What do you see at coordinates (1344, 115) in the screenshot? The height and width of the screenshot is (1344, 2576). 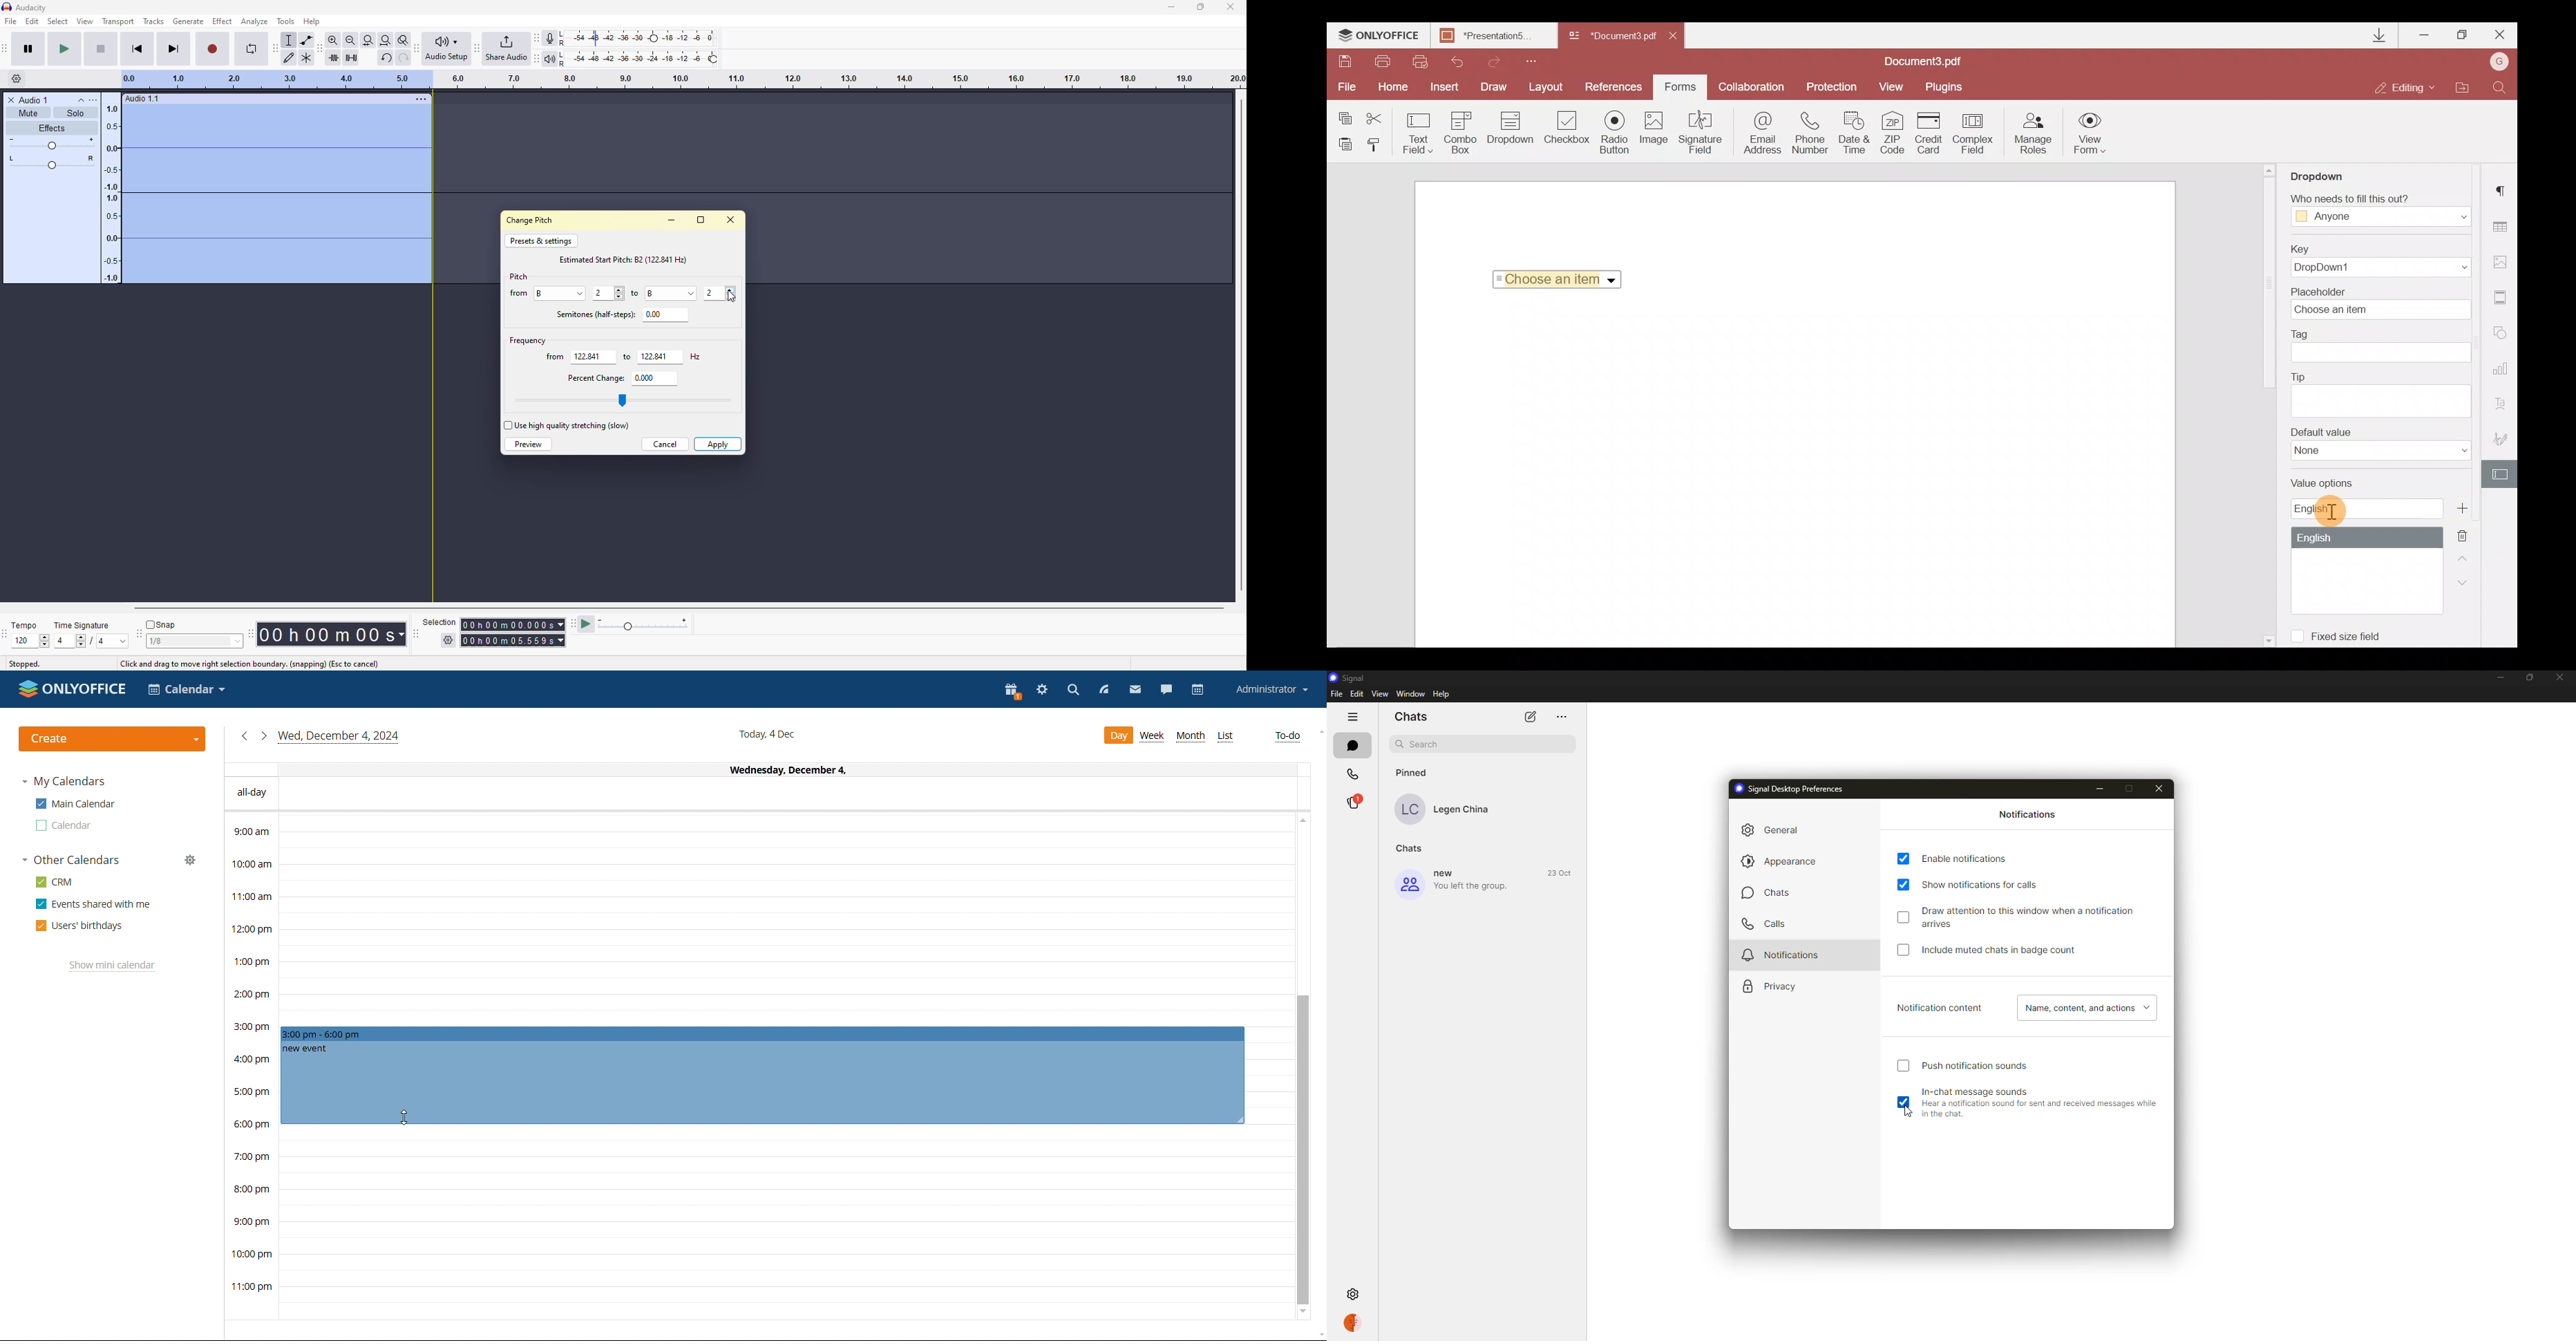 I see `Copy` at bounding box center [1344, 115].